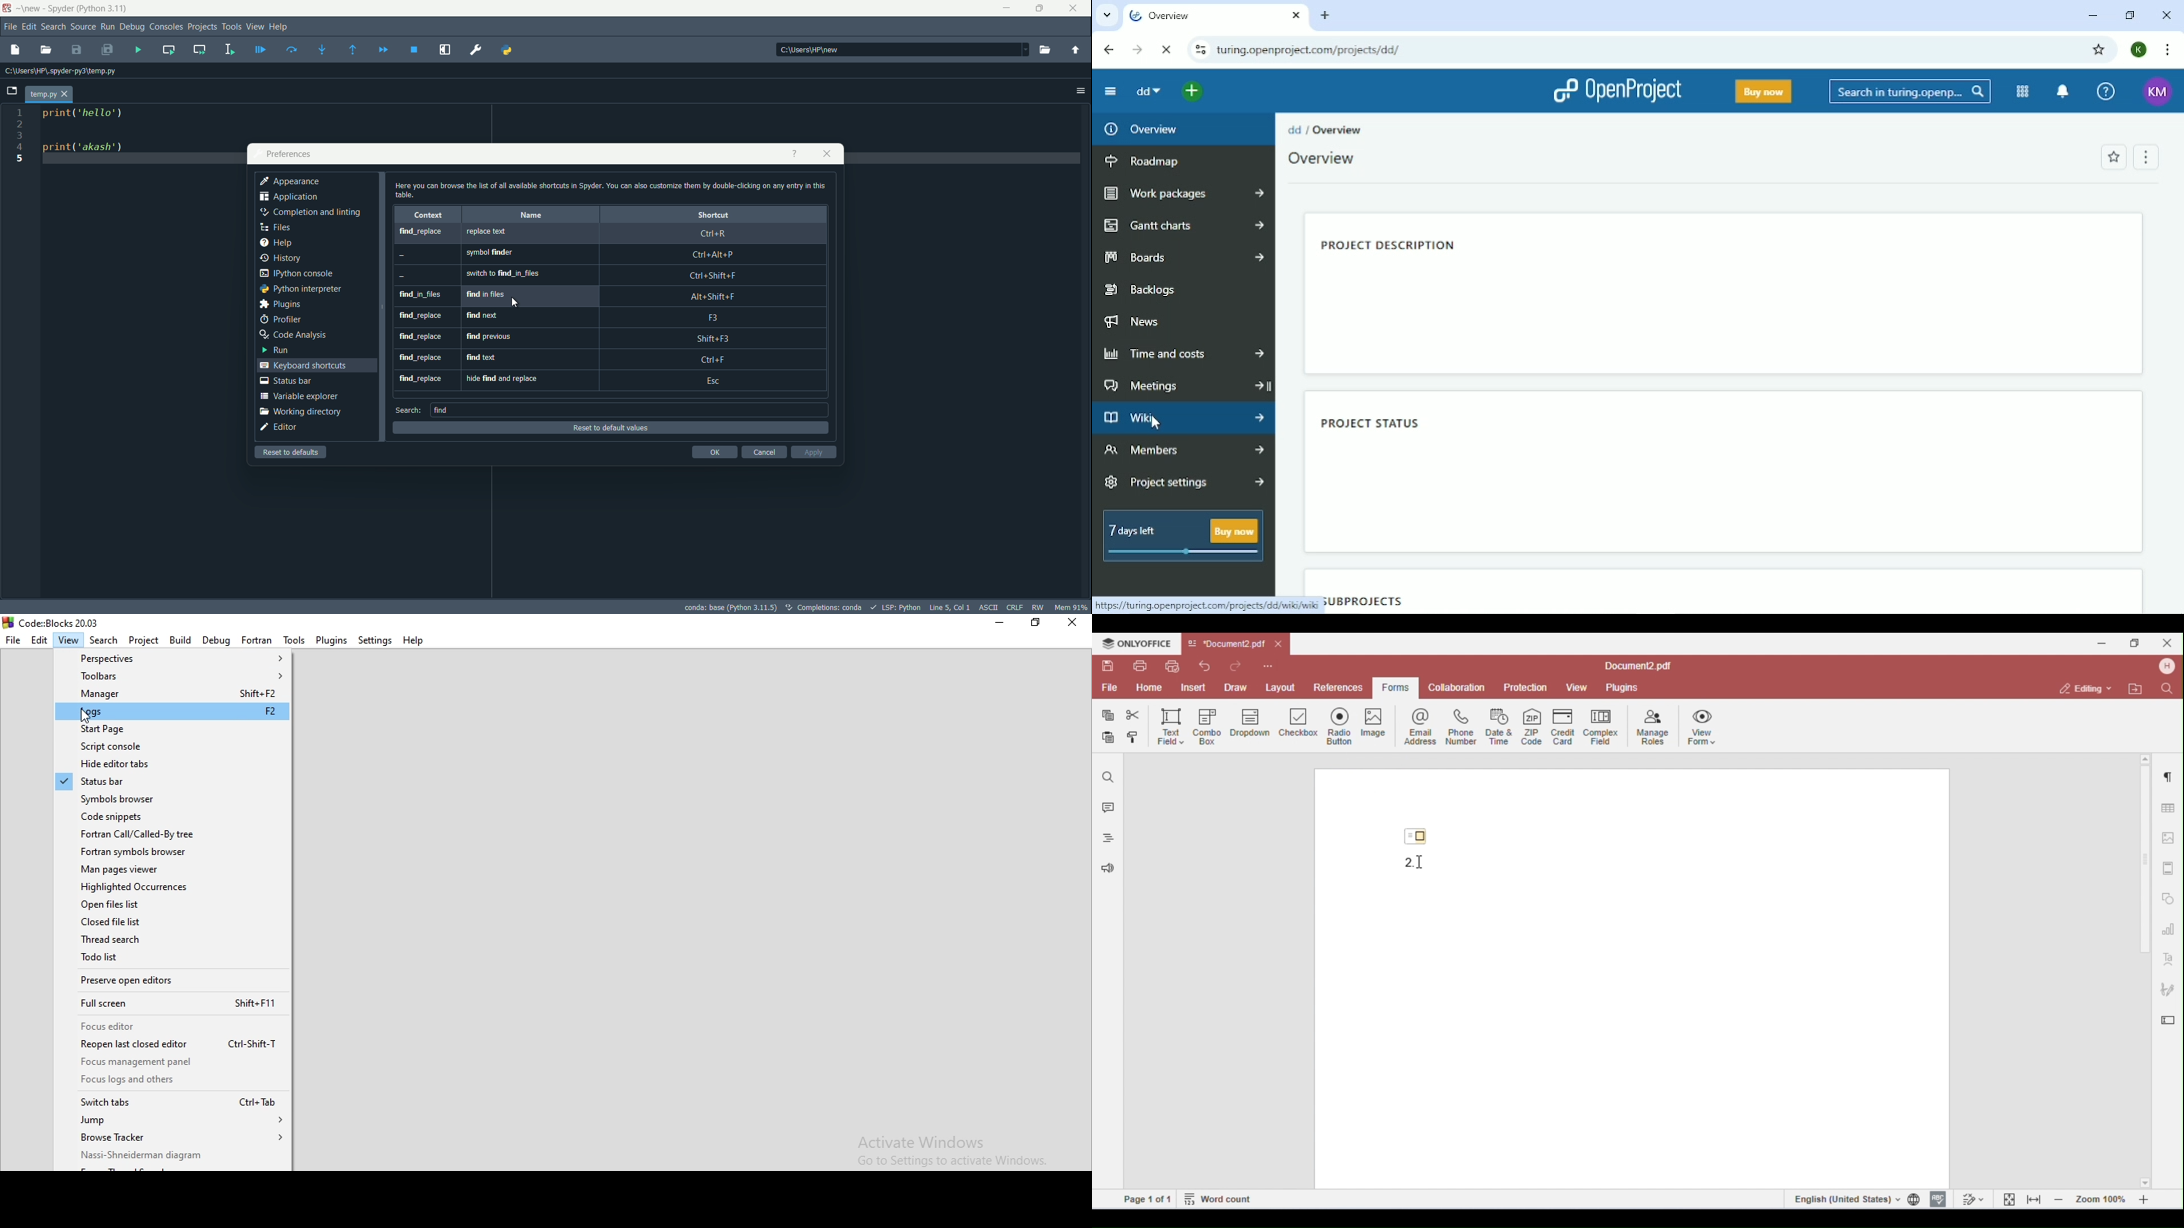 The width and height of the screenshot is (2184, 1232). I want to click on run, so click(279, 350).